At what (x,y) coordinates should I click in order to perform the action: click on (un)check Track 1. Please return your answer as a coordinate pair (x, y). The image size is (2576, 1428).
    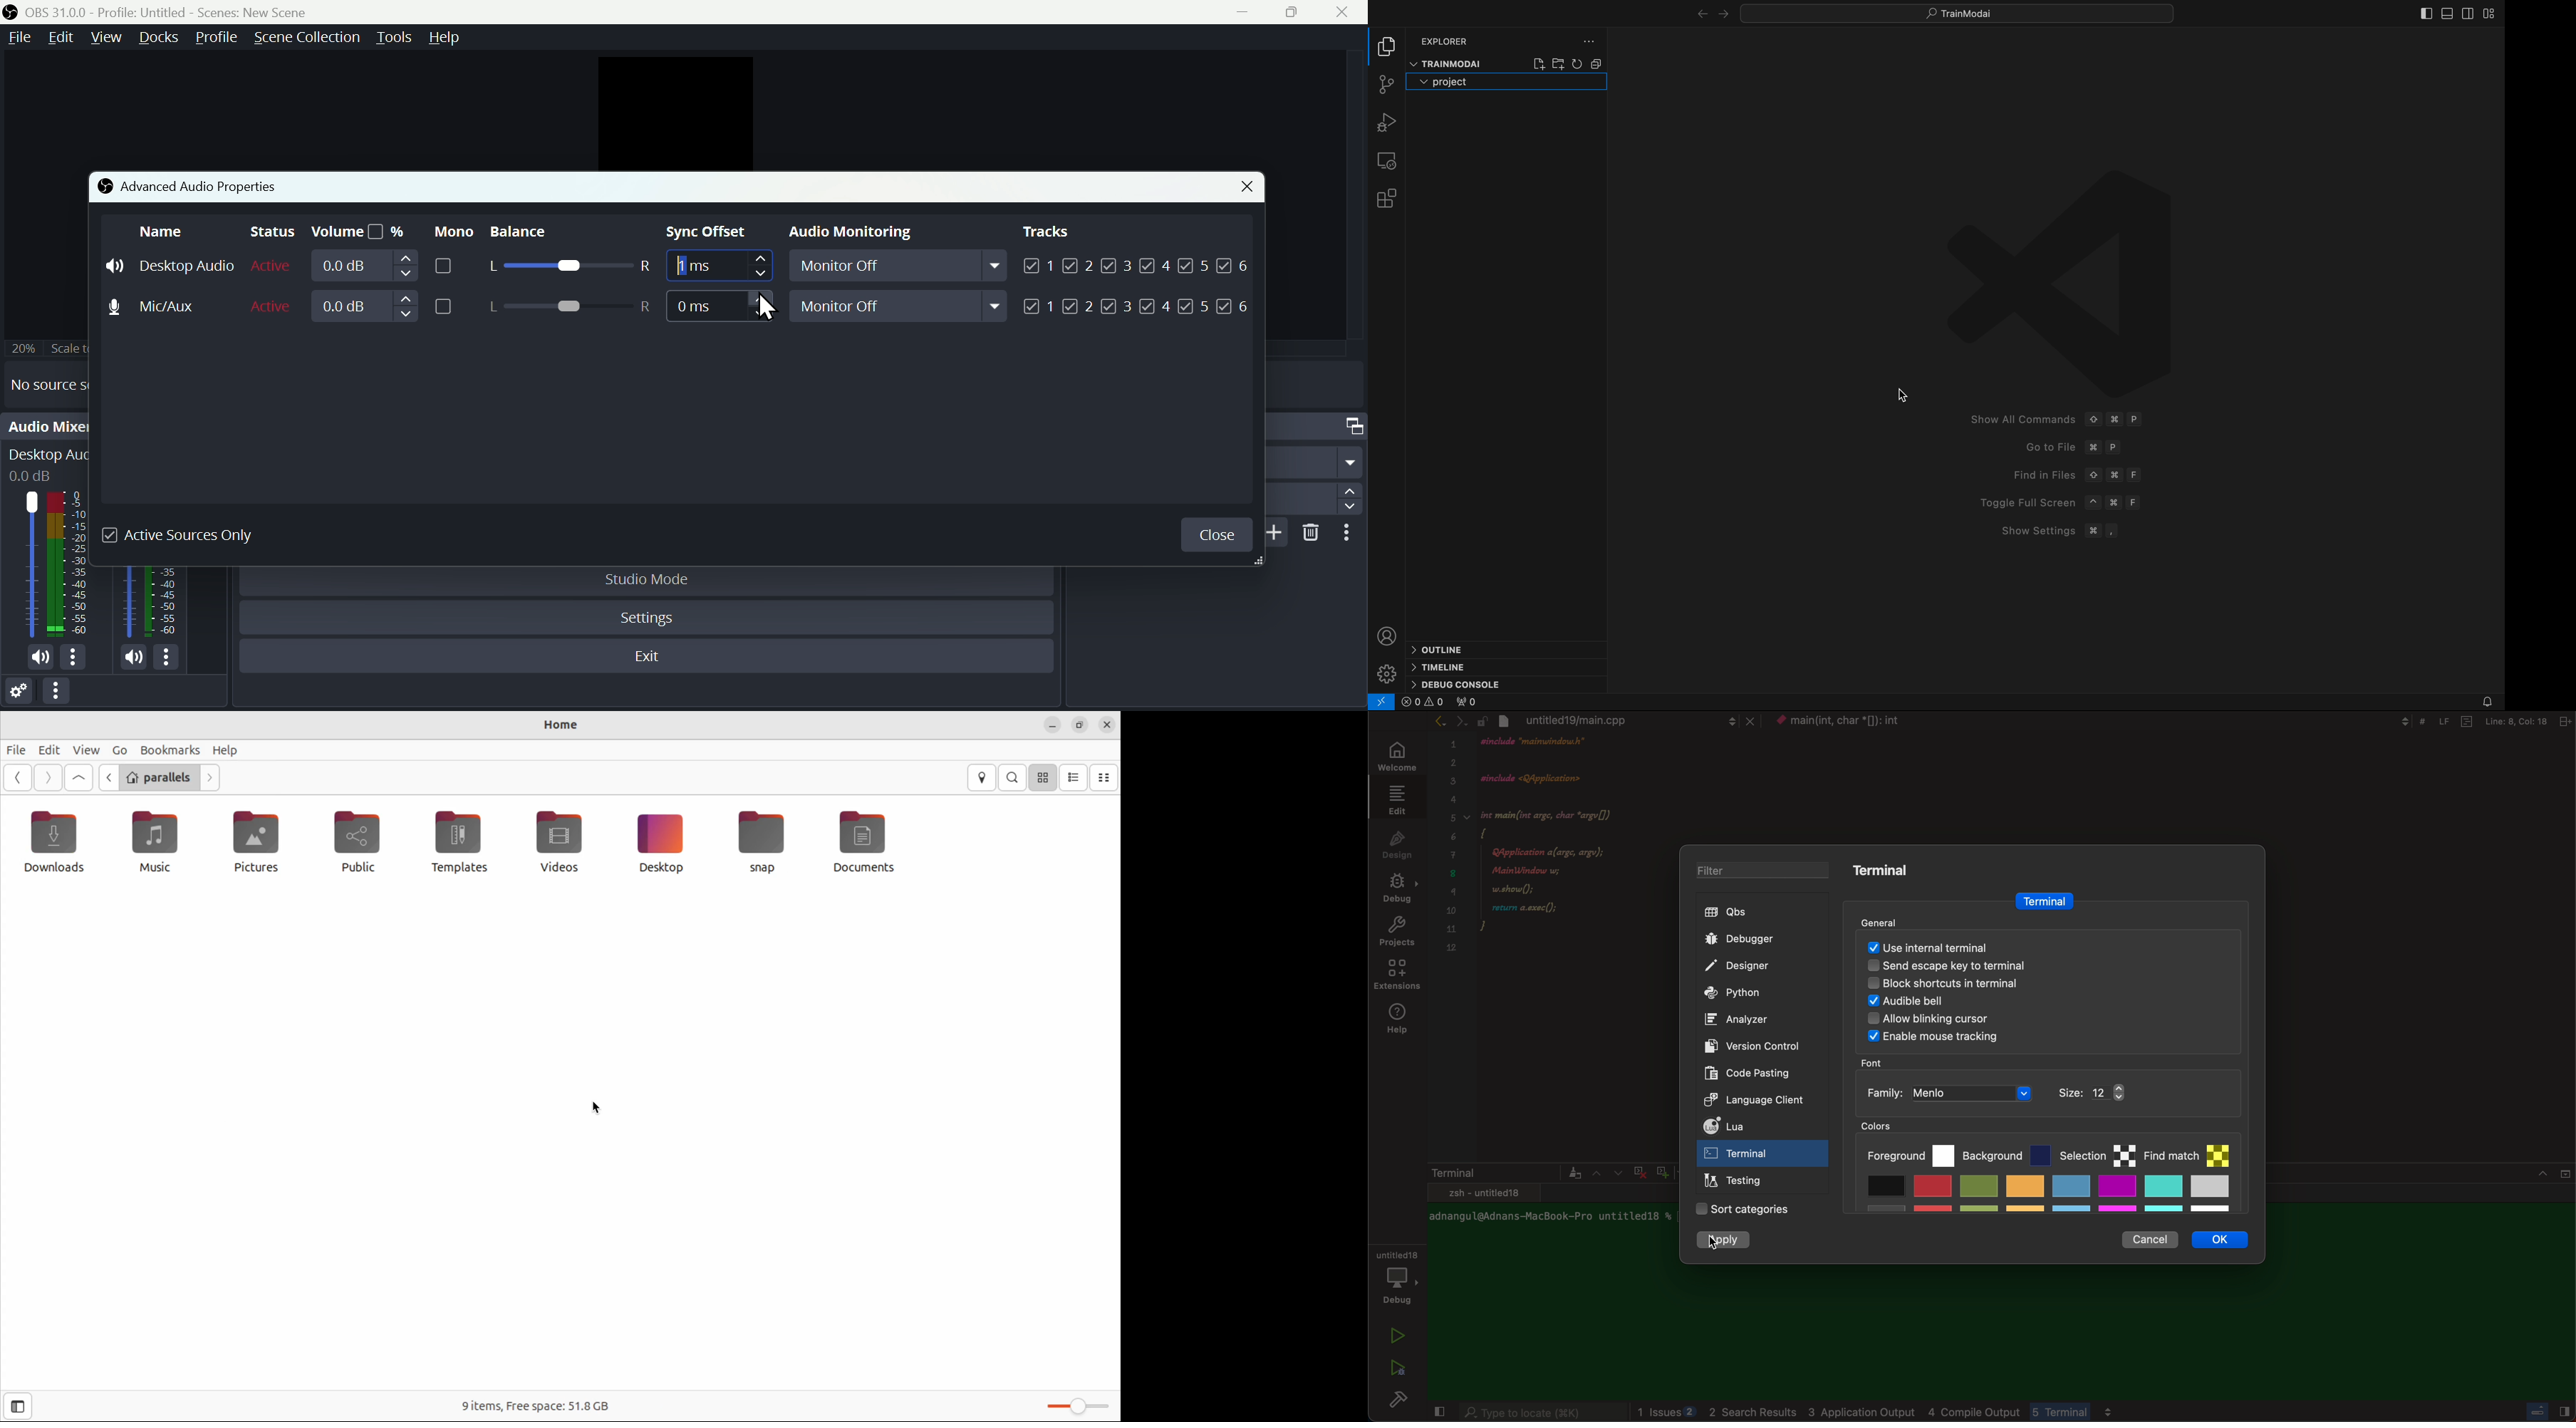
    Looking at the image, I should click on (1037, 264).